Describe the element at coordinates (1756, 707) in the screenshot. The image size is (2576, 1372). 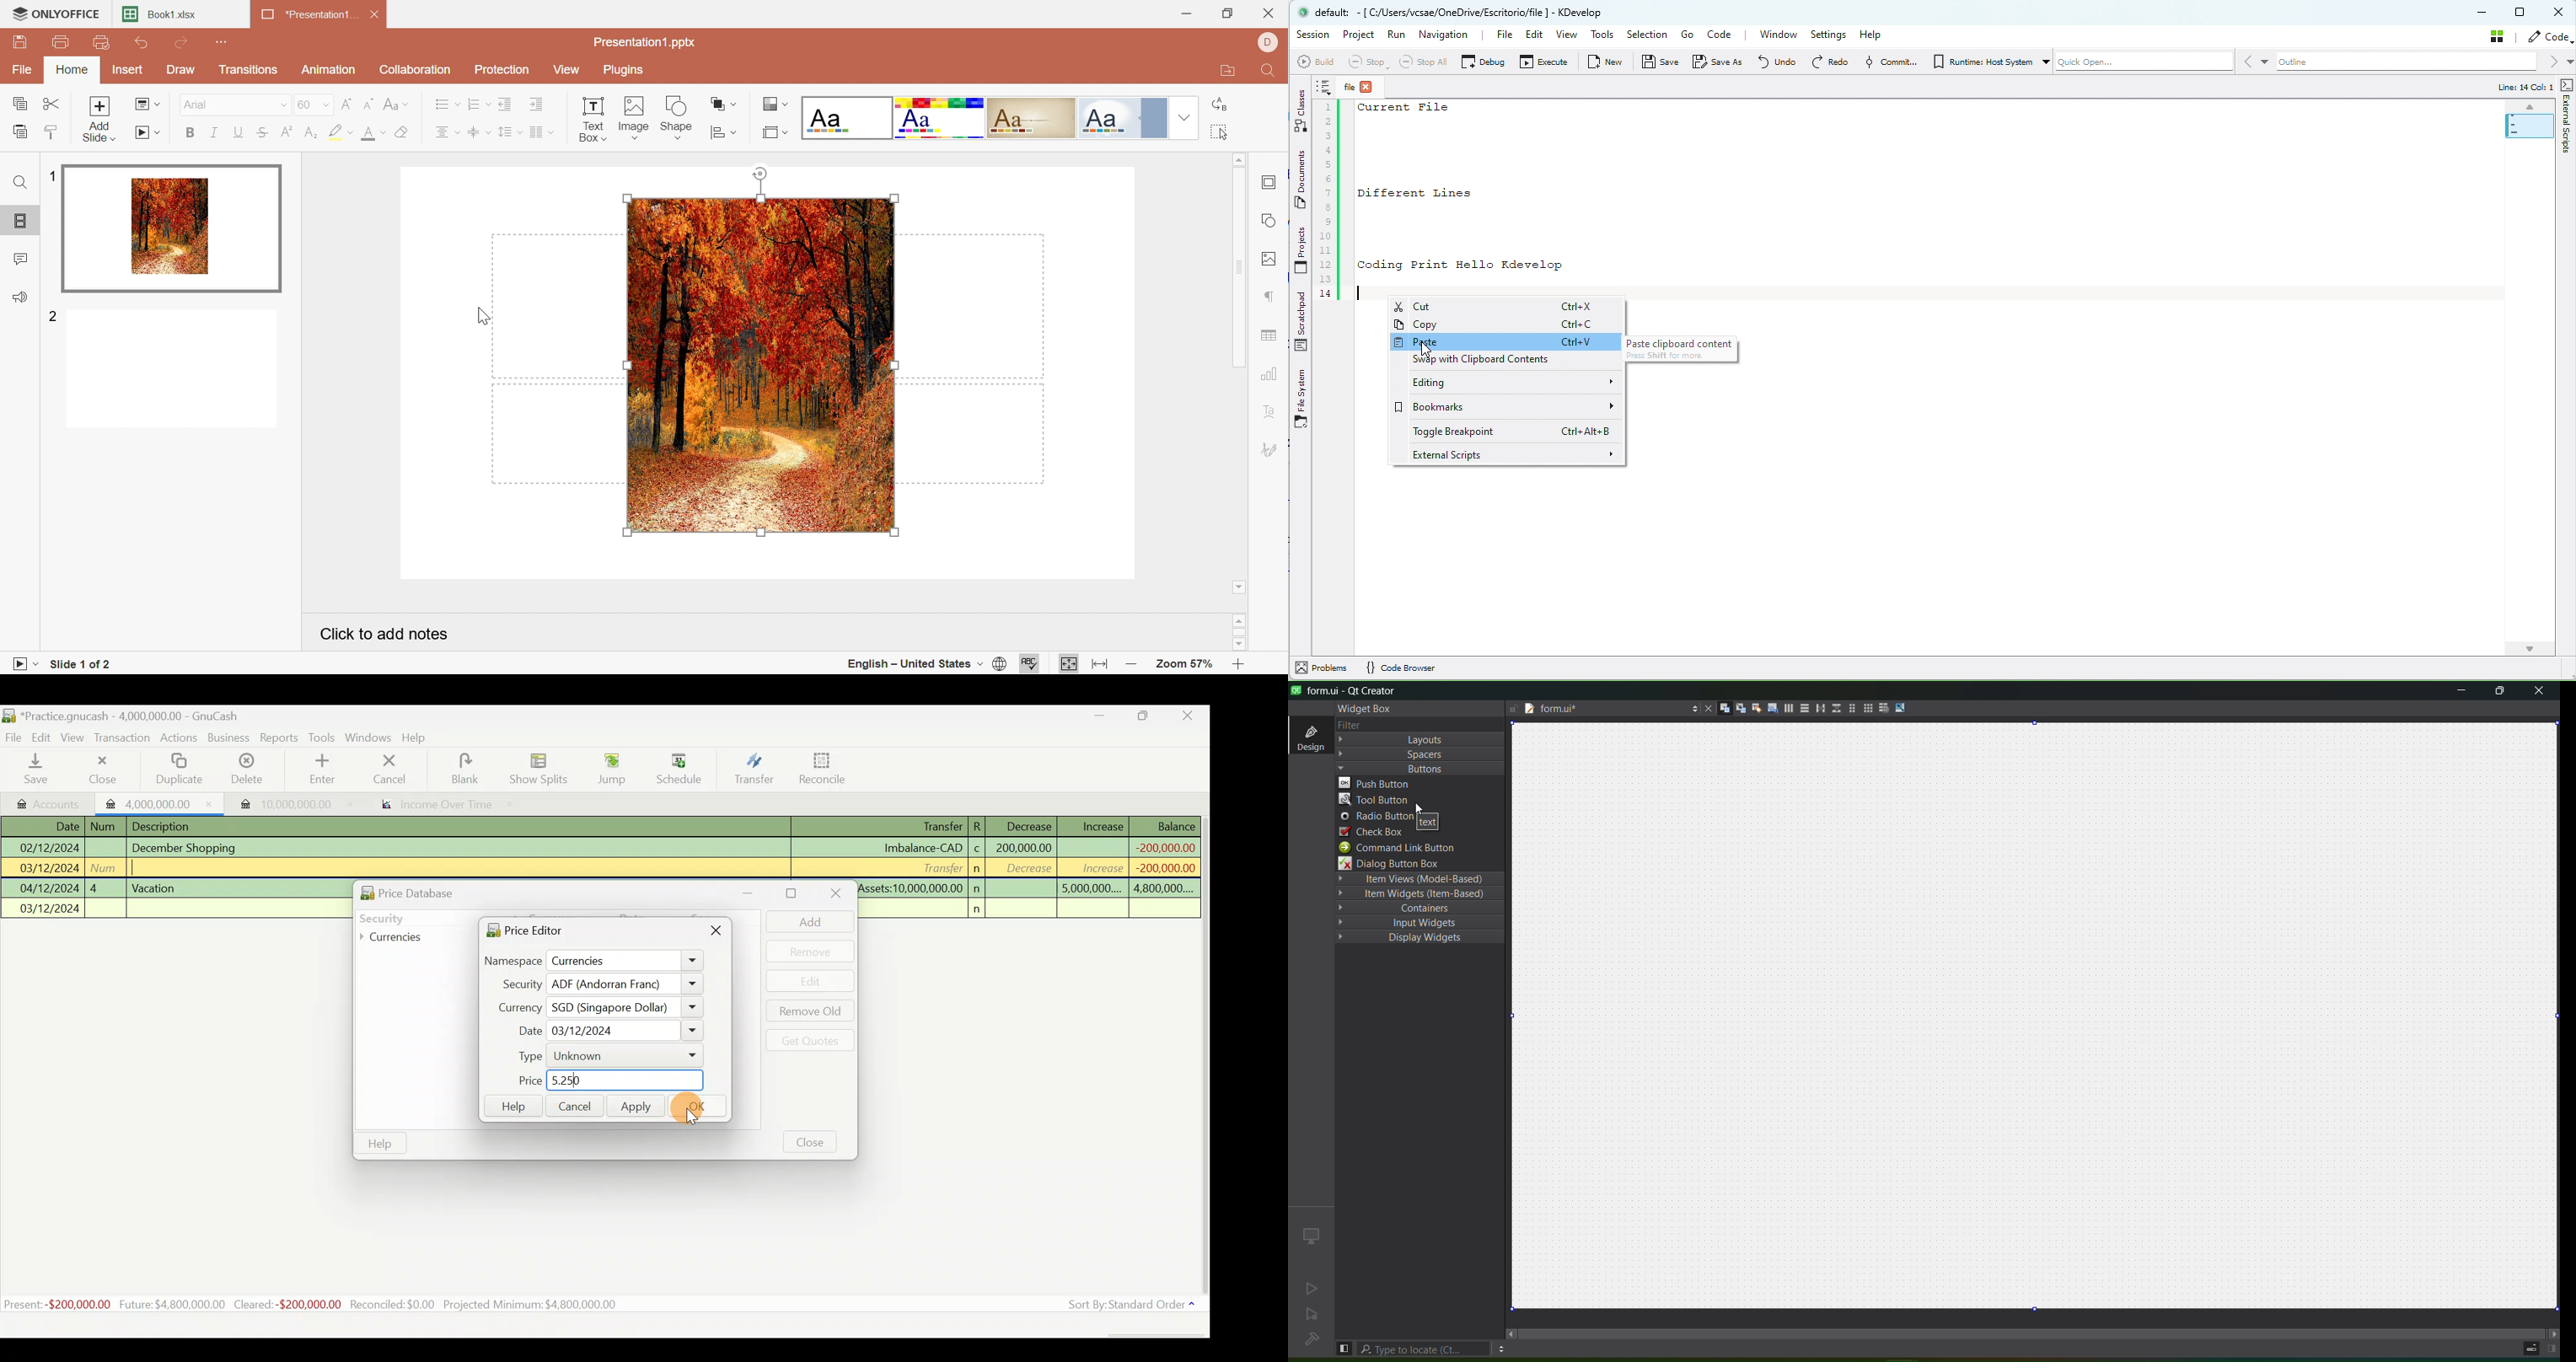
I see `edit buddies` at that location.